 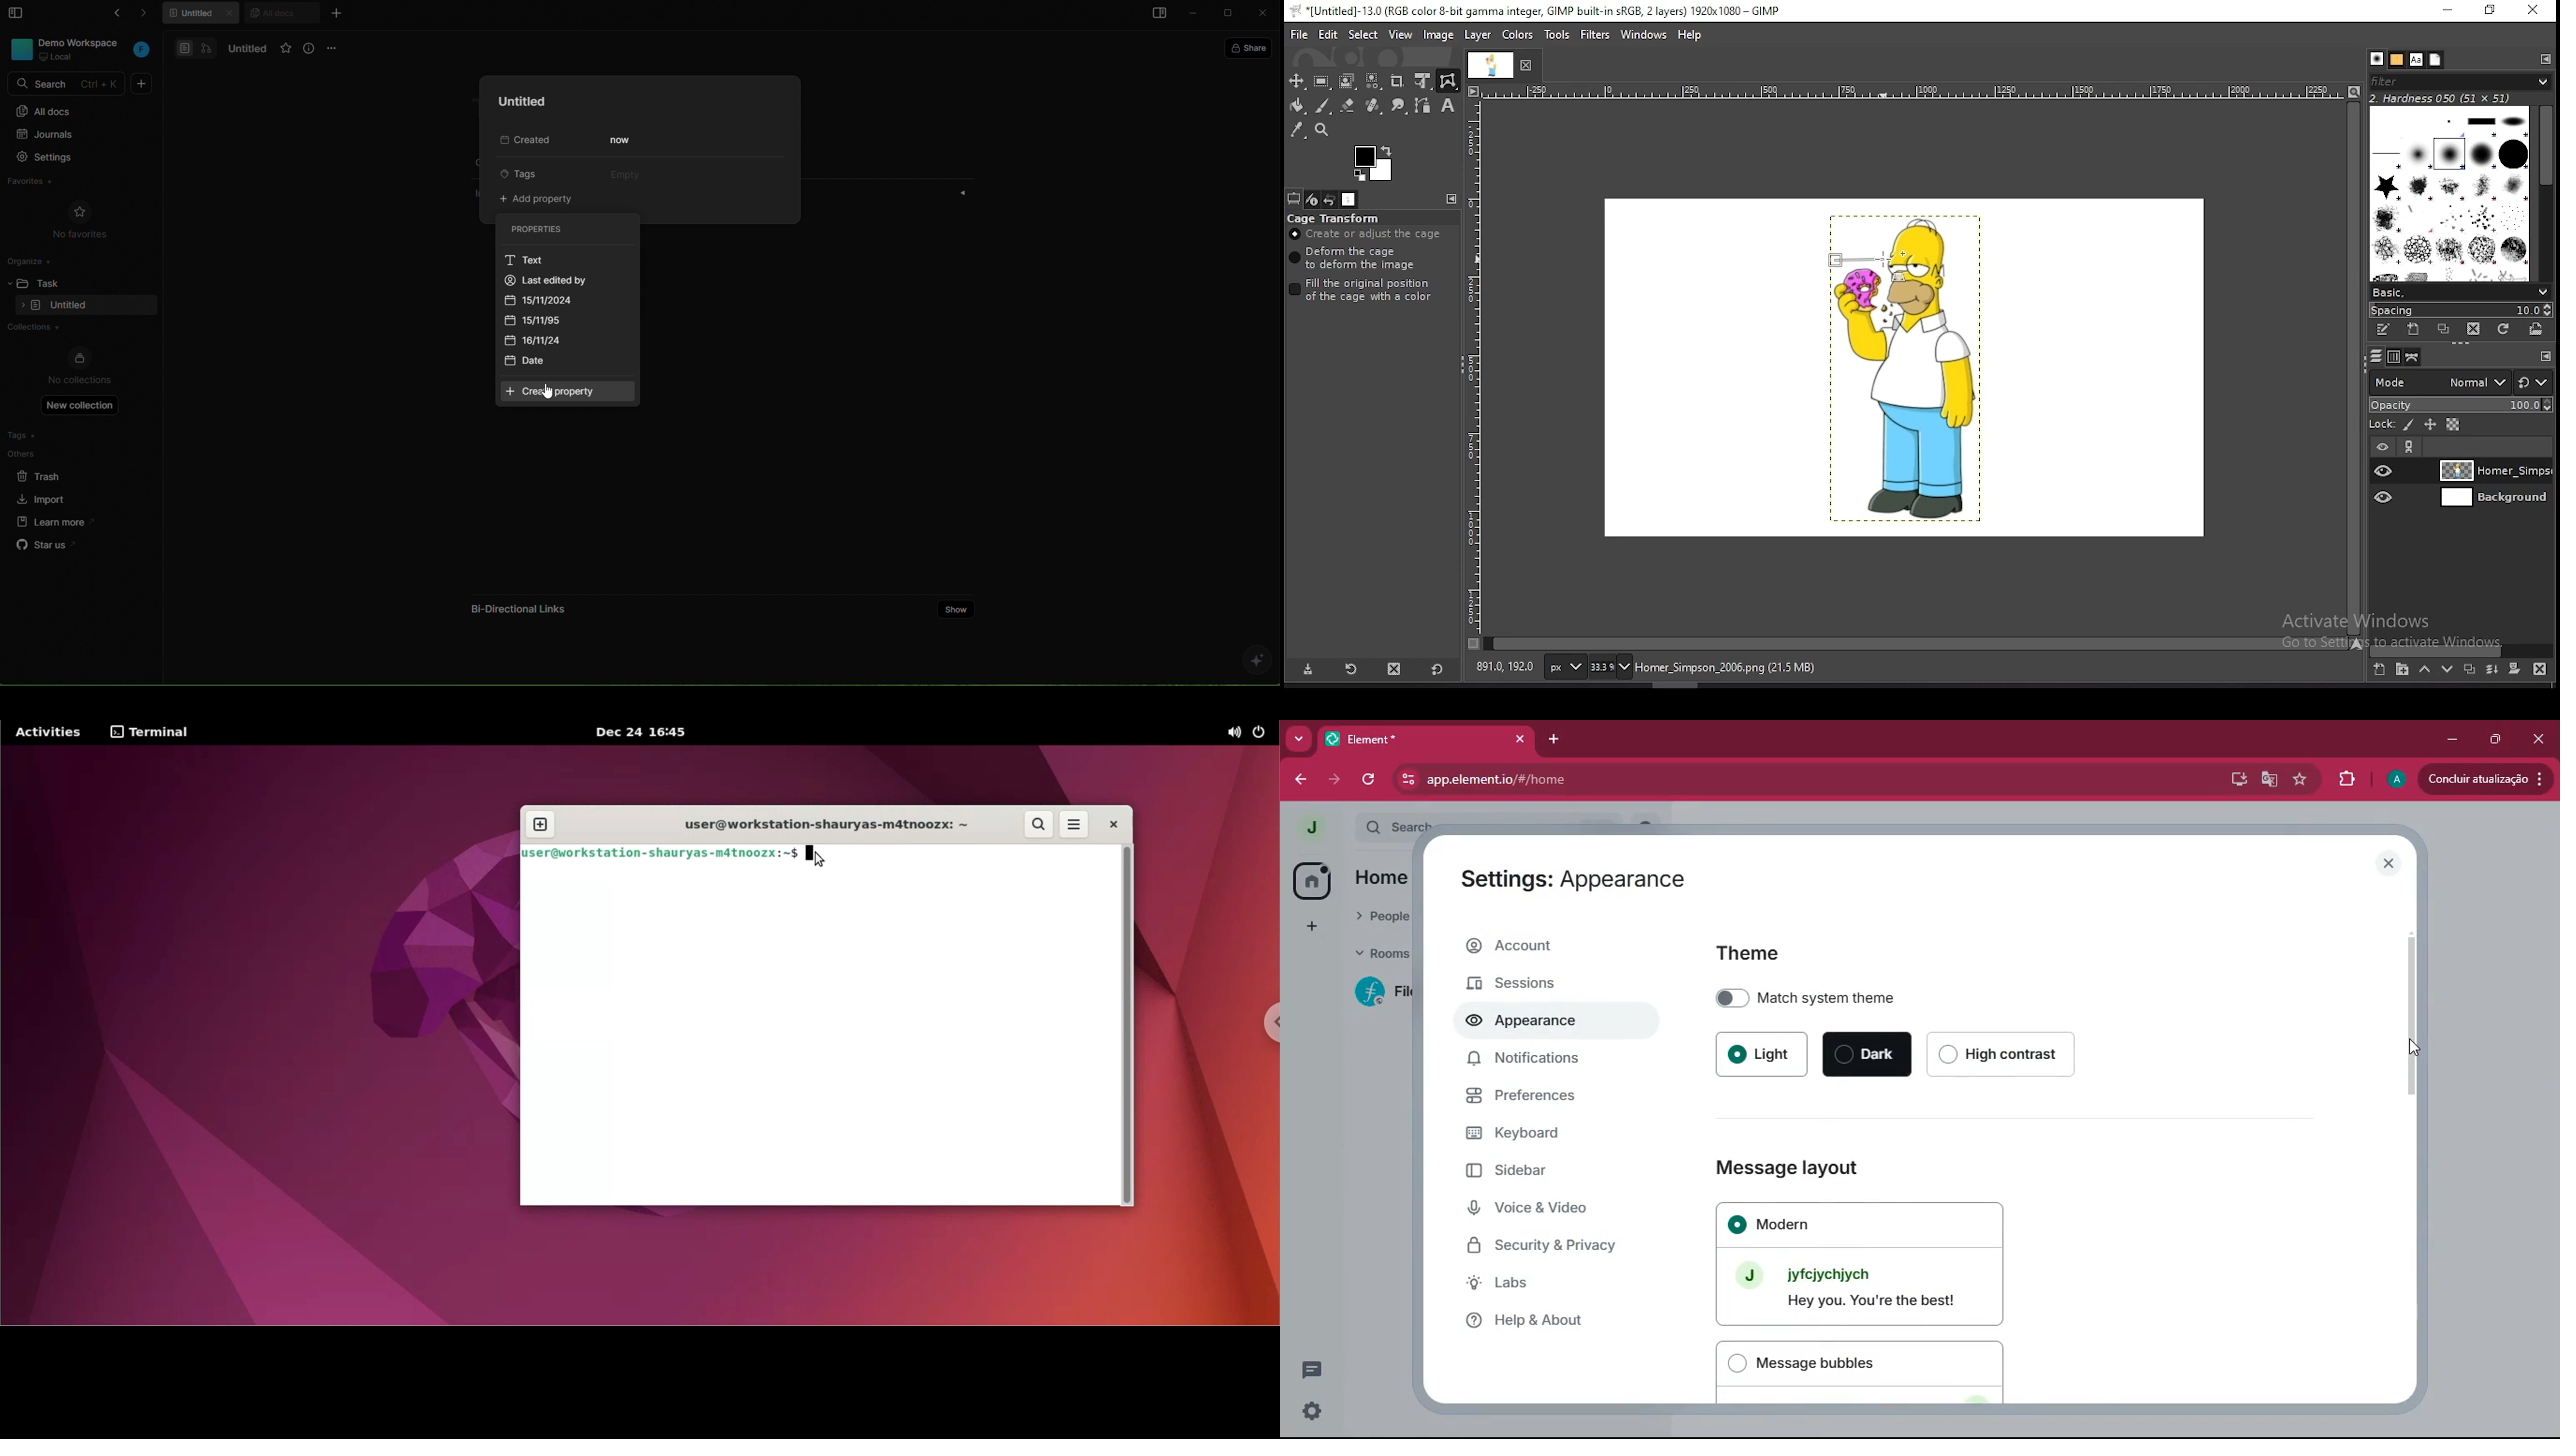 What do you see at coordinates (1758, 1055) in the screenshot?
I see `Light` at bounding box center [1758, 1055].